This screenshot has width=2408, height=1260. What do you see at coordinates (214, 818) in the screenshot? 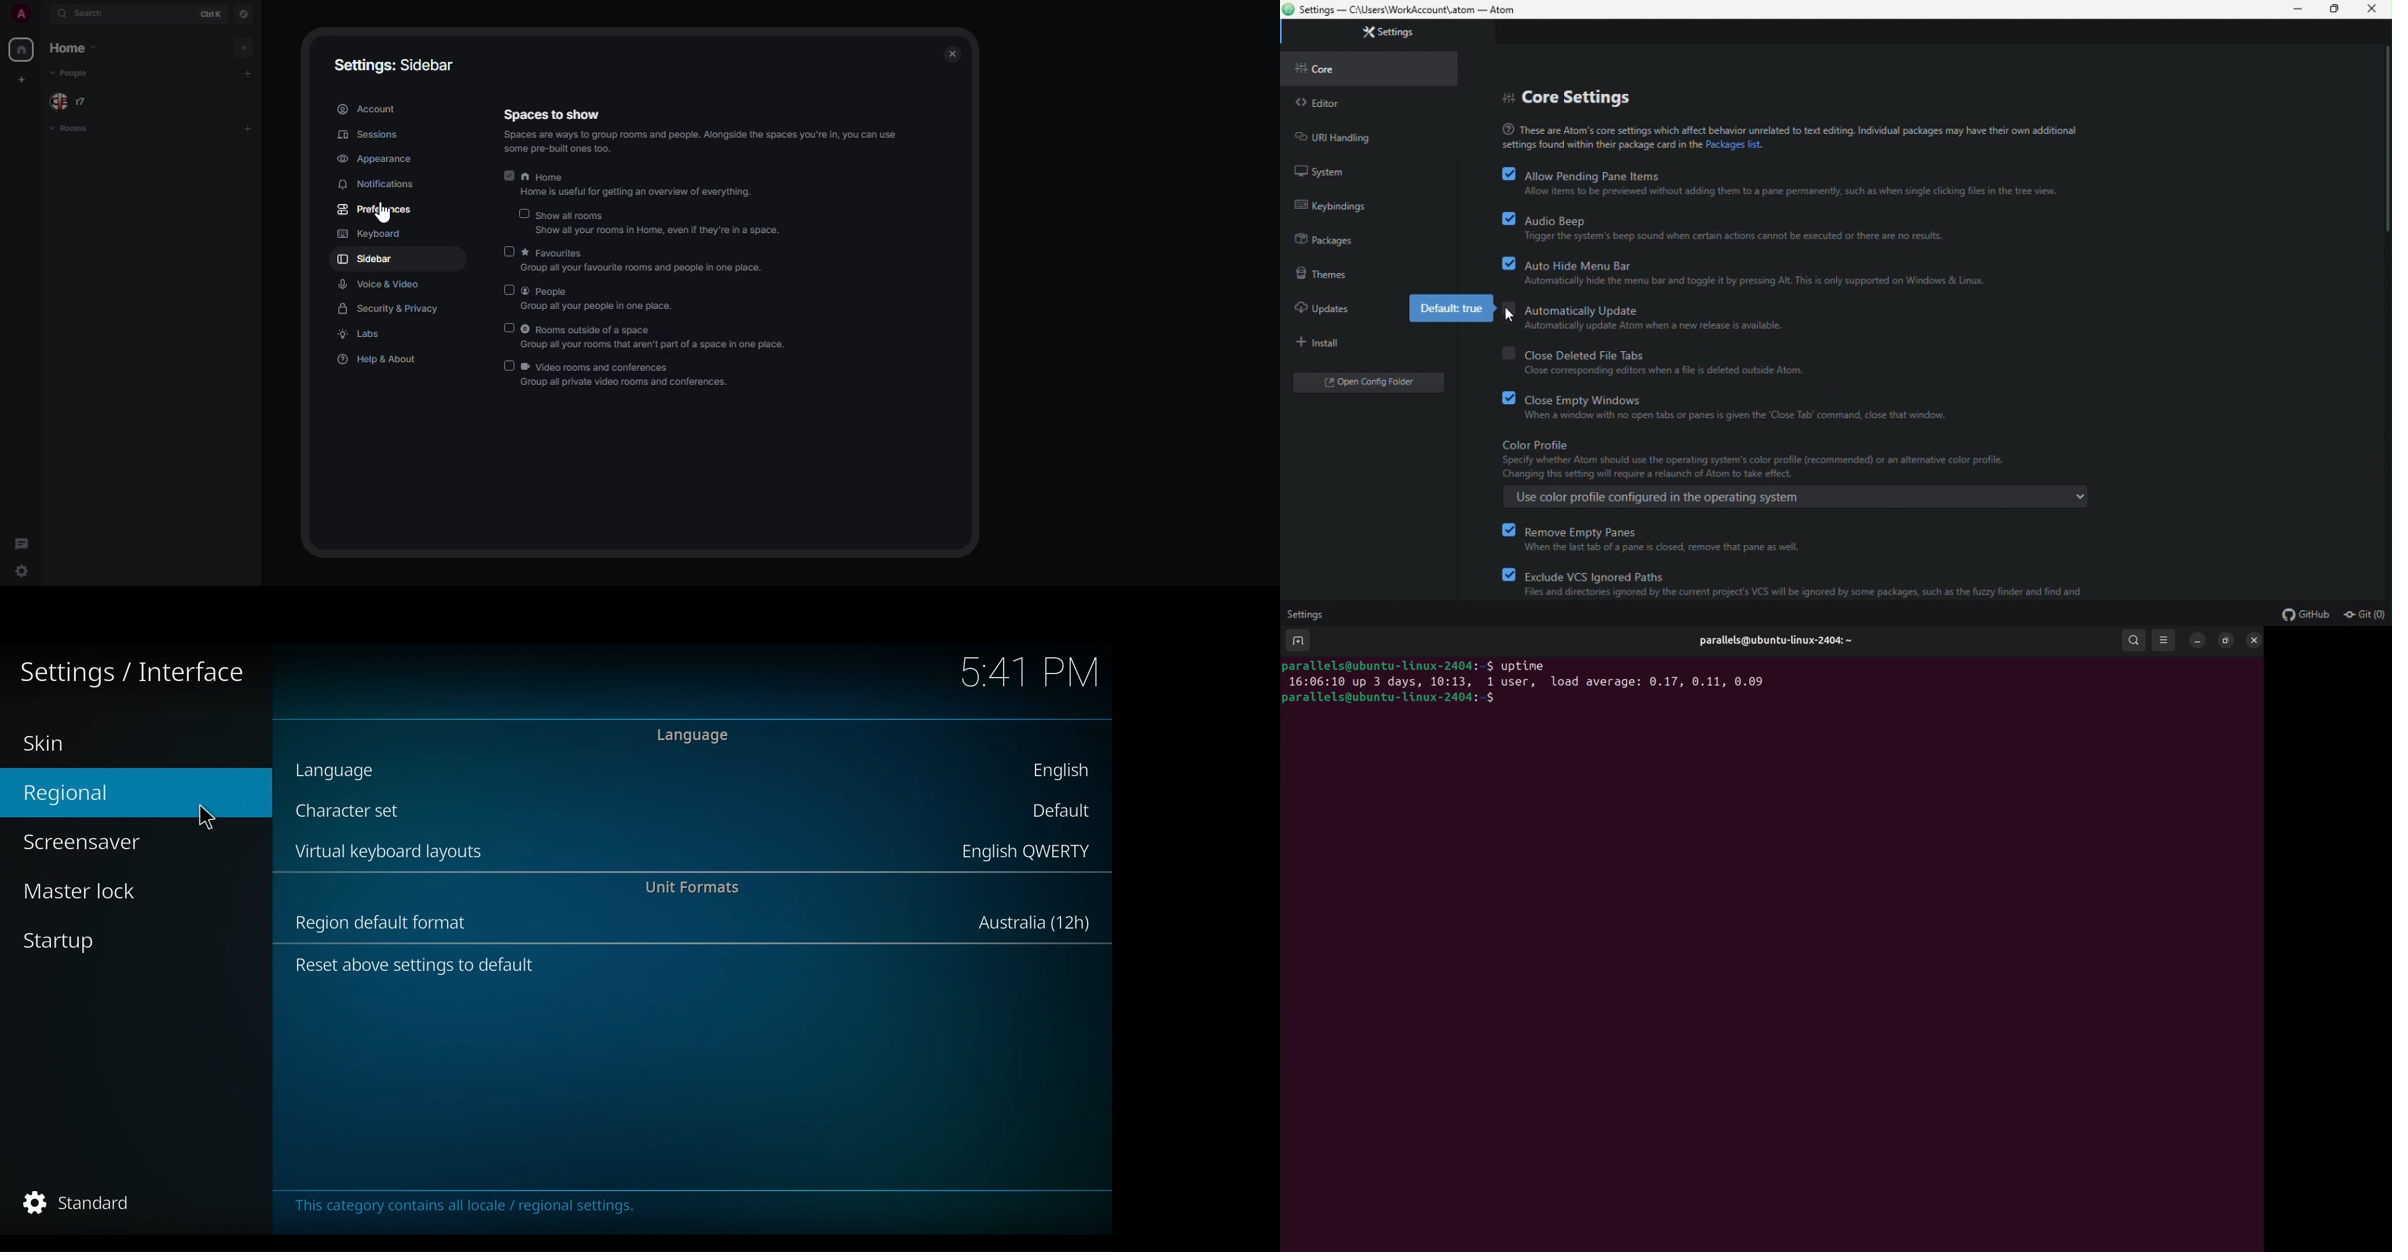
I see `Curso` at bounding box center [214, 818].